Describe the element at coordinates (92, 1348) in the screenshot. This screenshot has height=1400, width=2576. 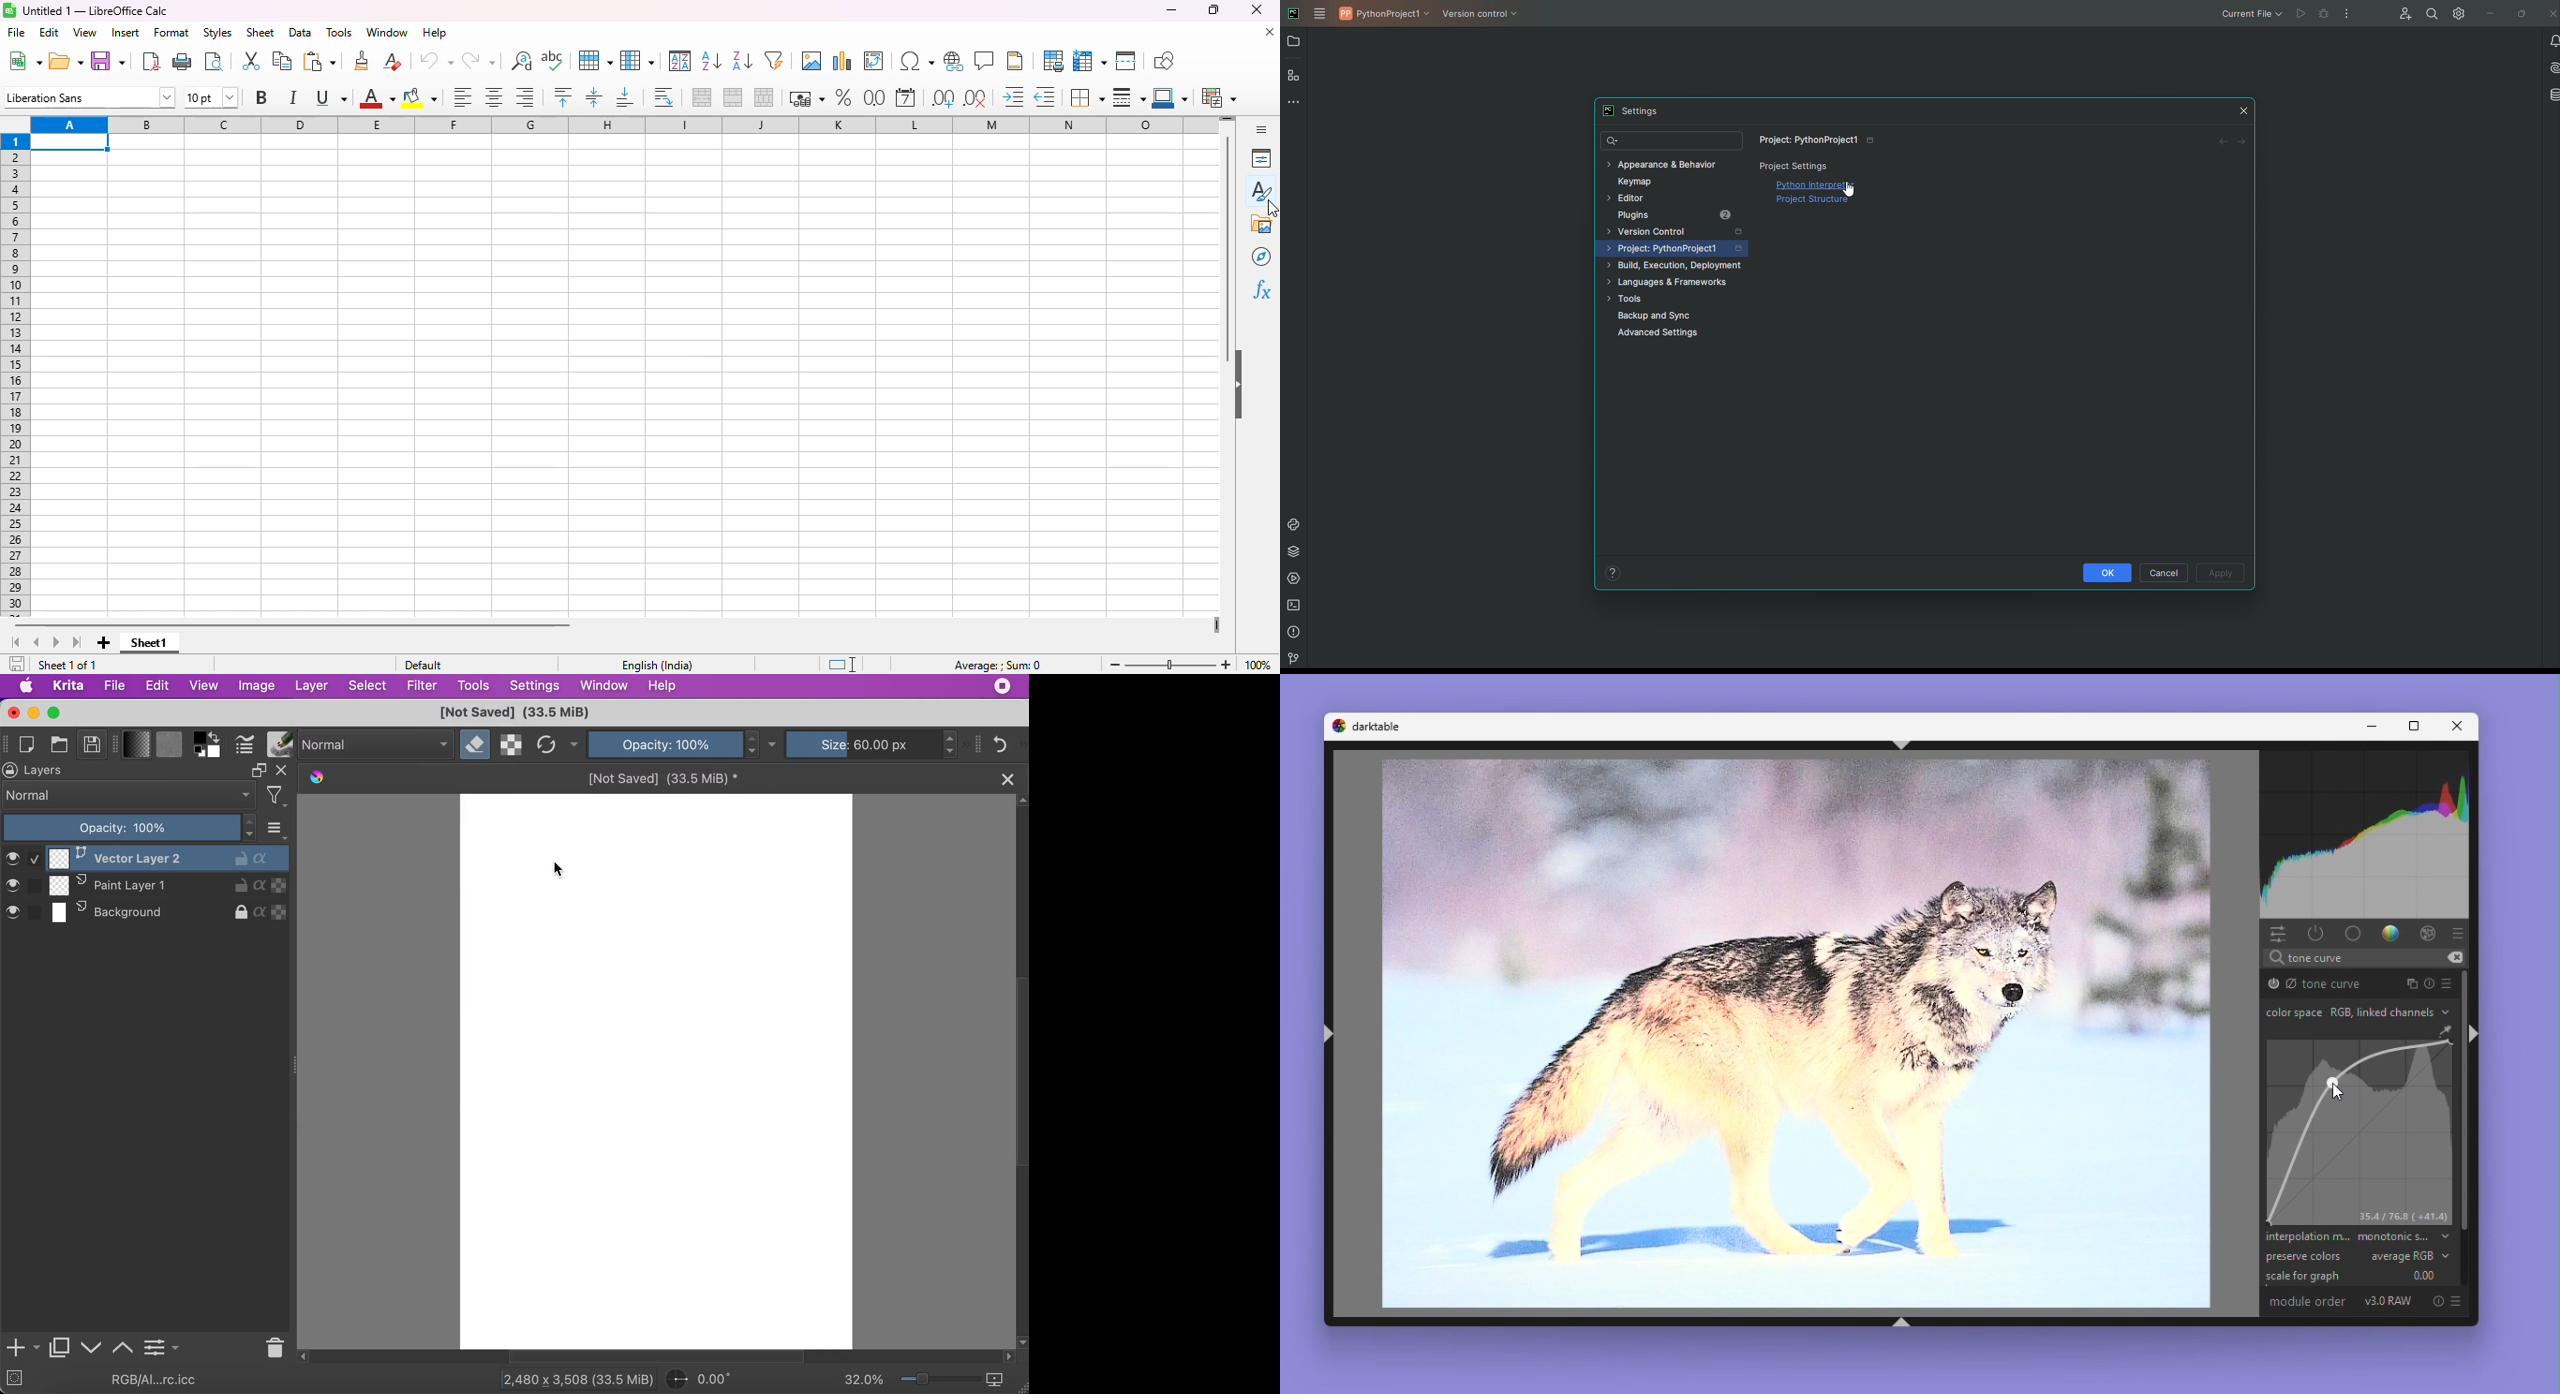
I see `move layer or mask down` at that location.